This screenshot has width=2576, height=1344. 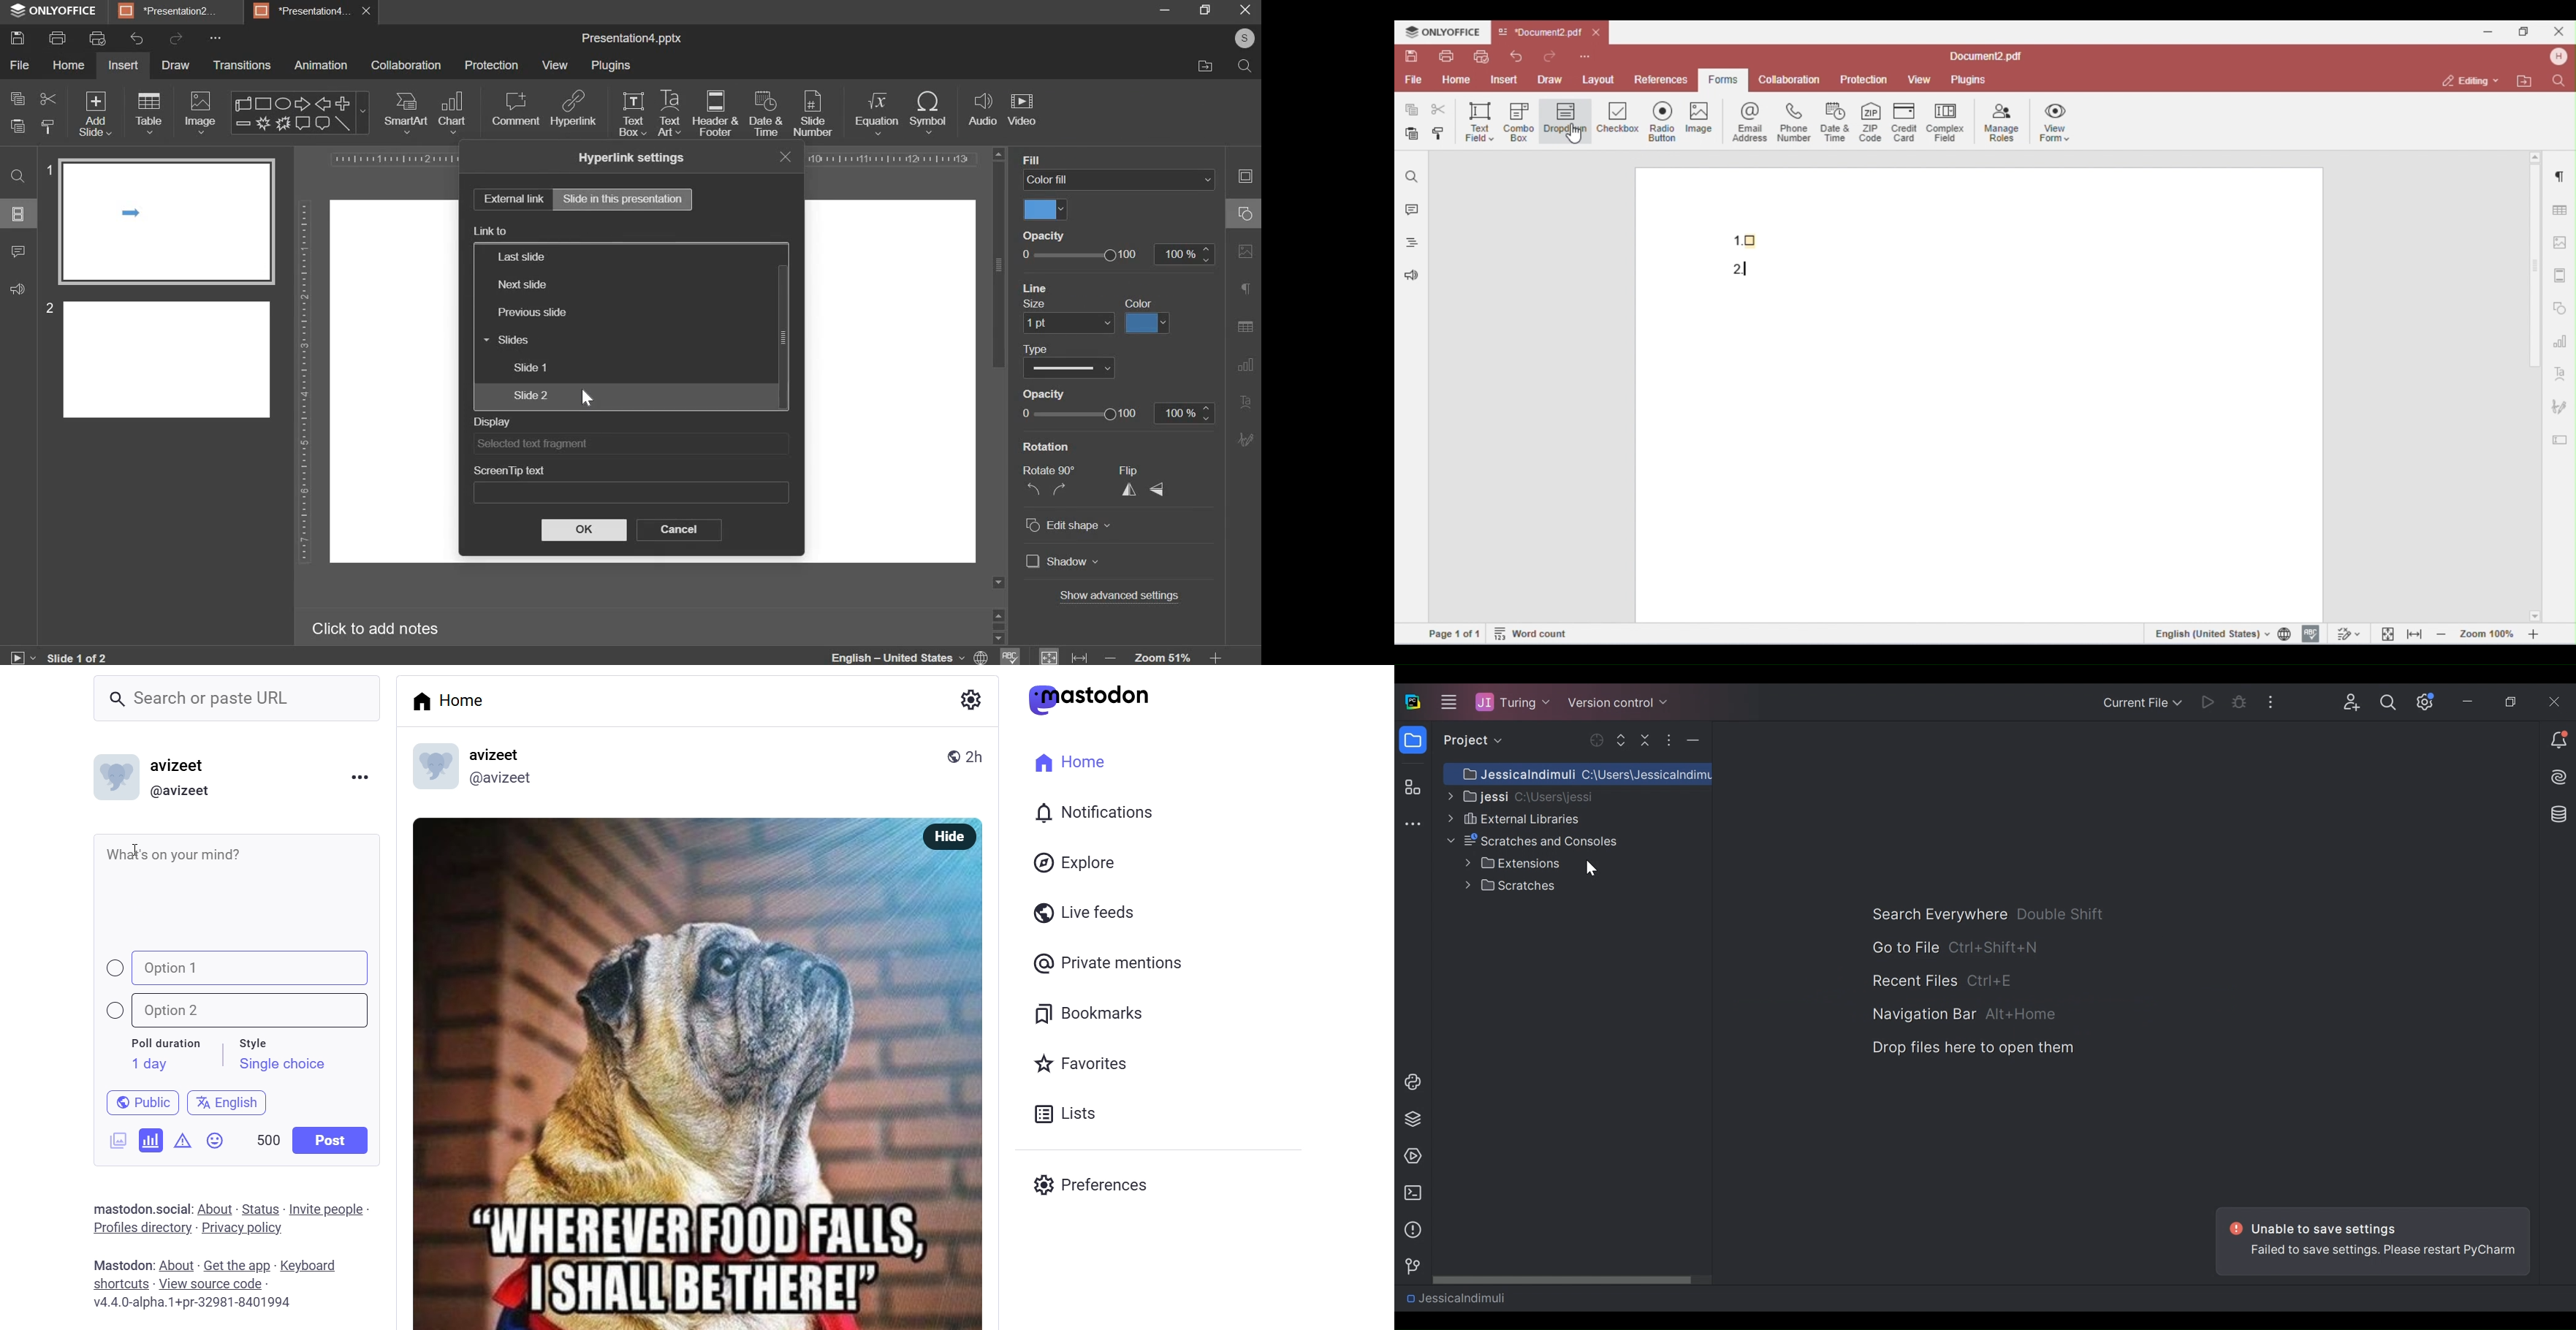 I want to click on zoom, so click(x=1165, y=654).